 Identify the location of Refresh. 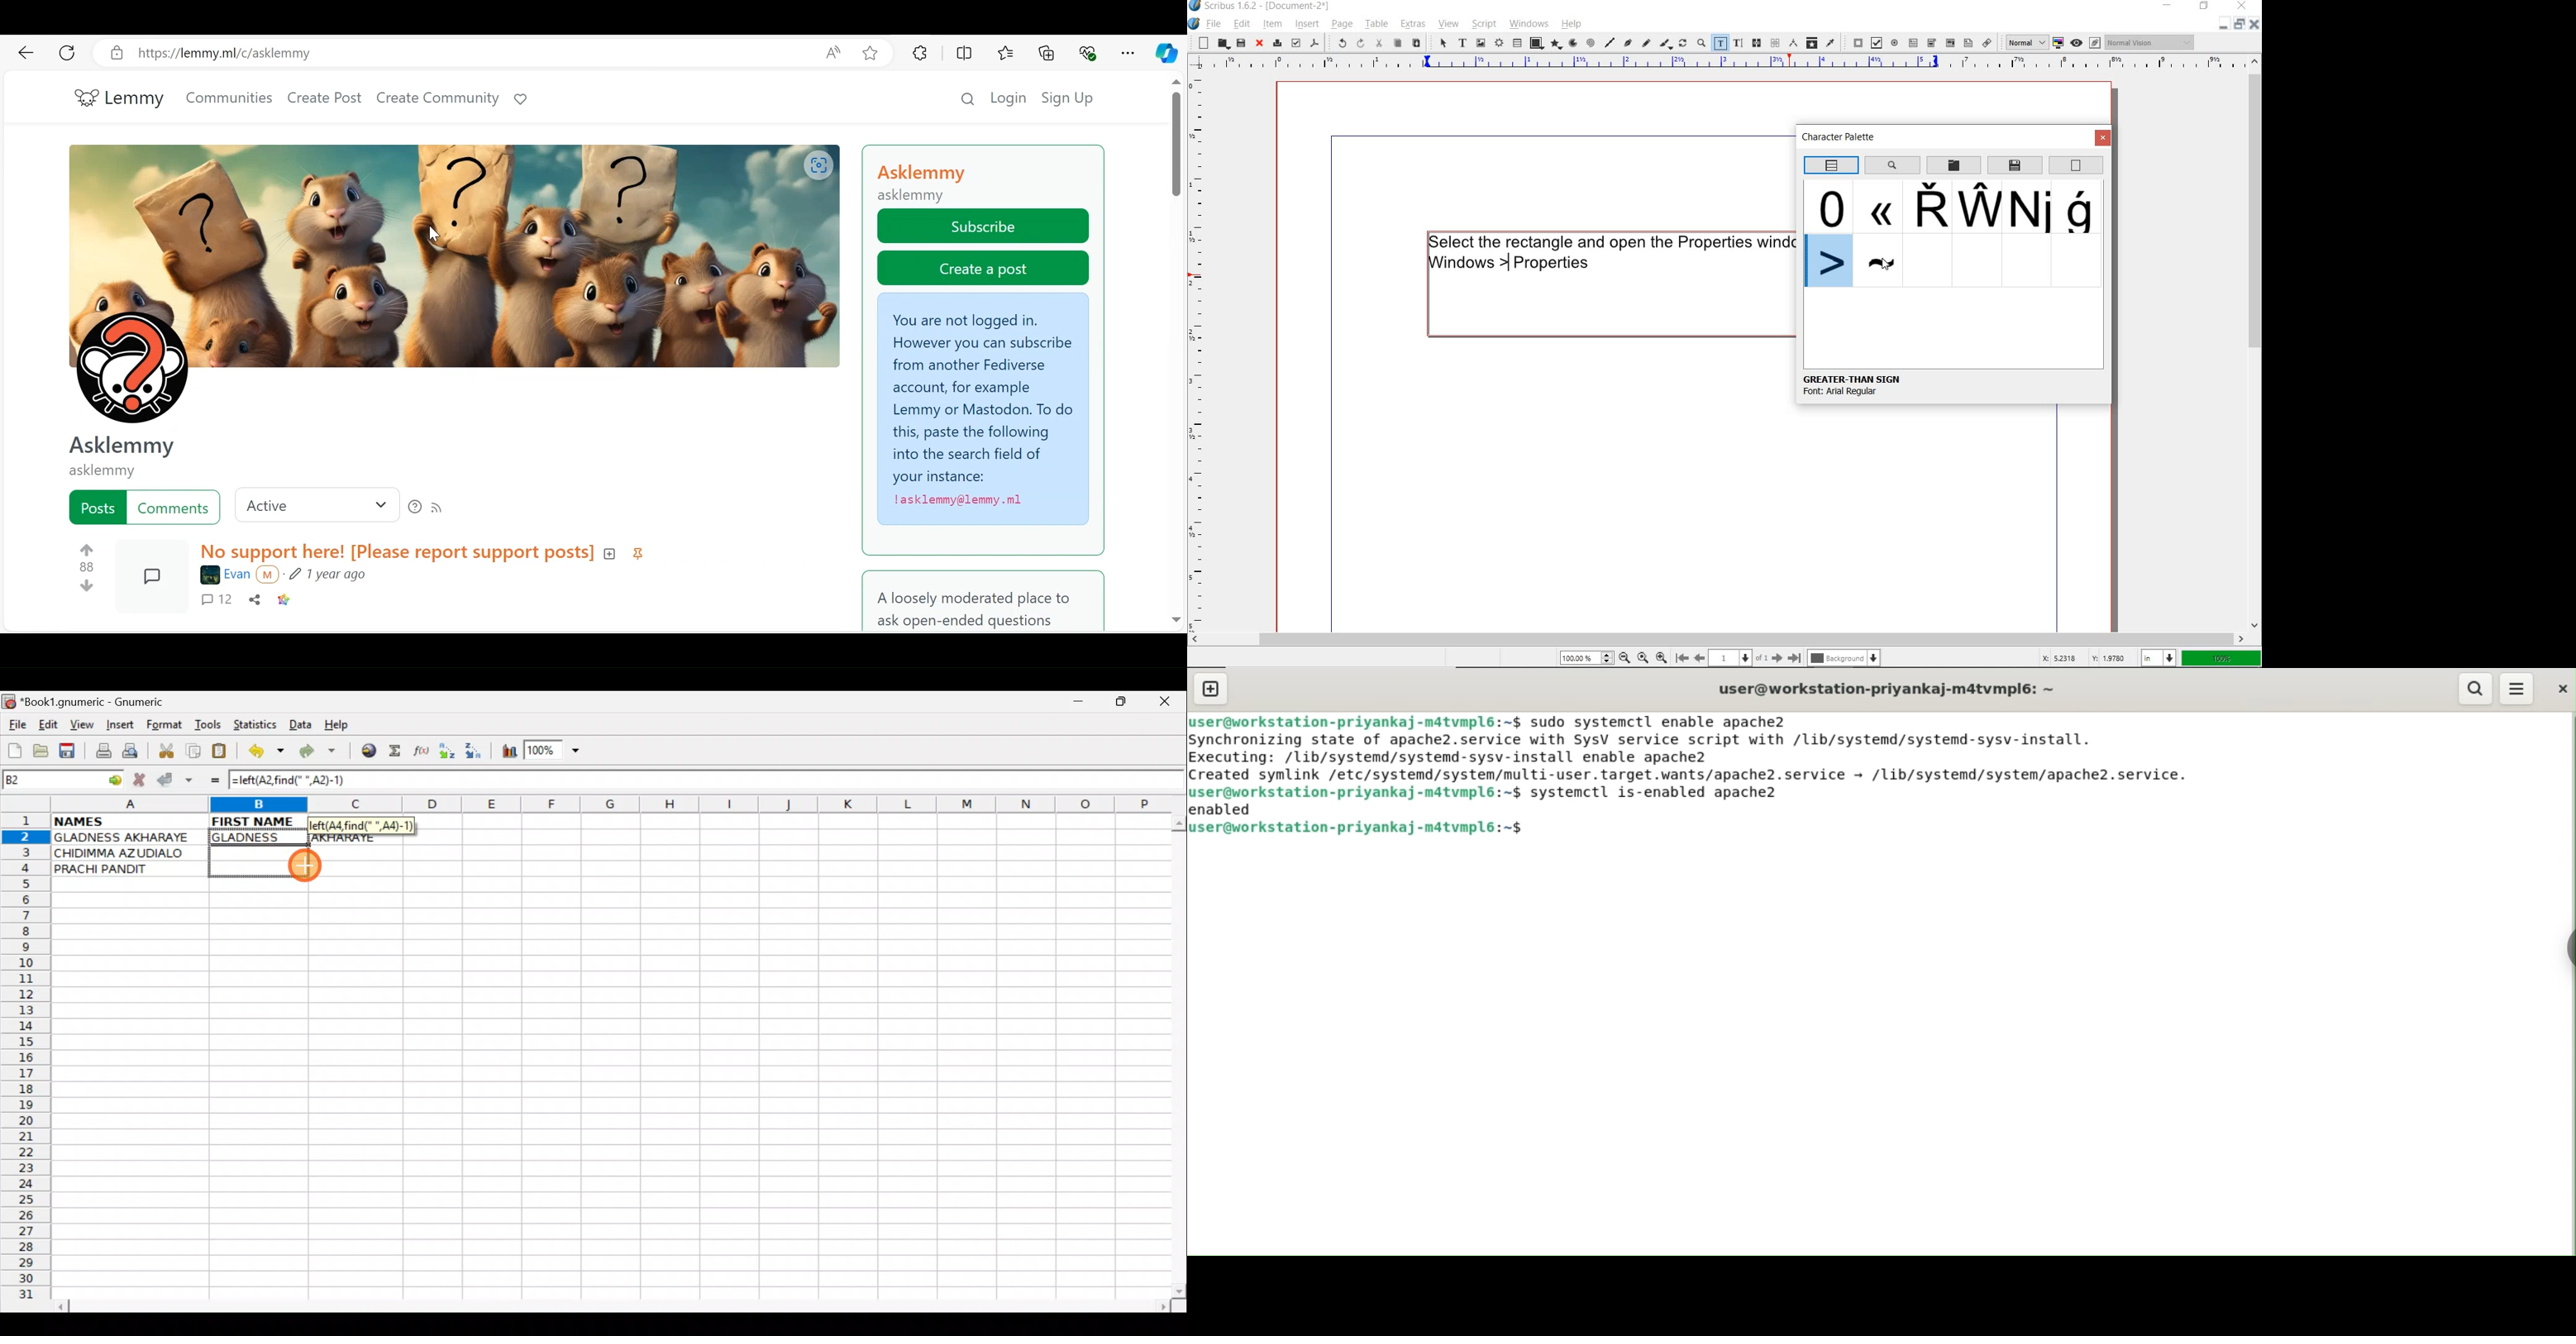
(109, 54).